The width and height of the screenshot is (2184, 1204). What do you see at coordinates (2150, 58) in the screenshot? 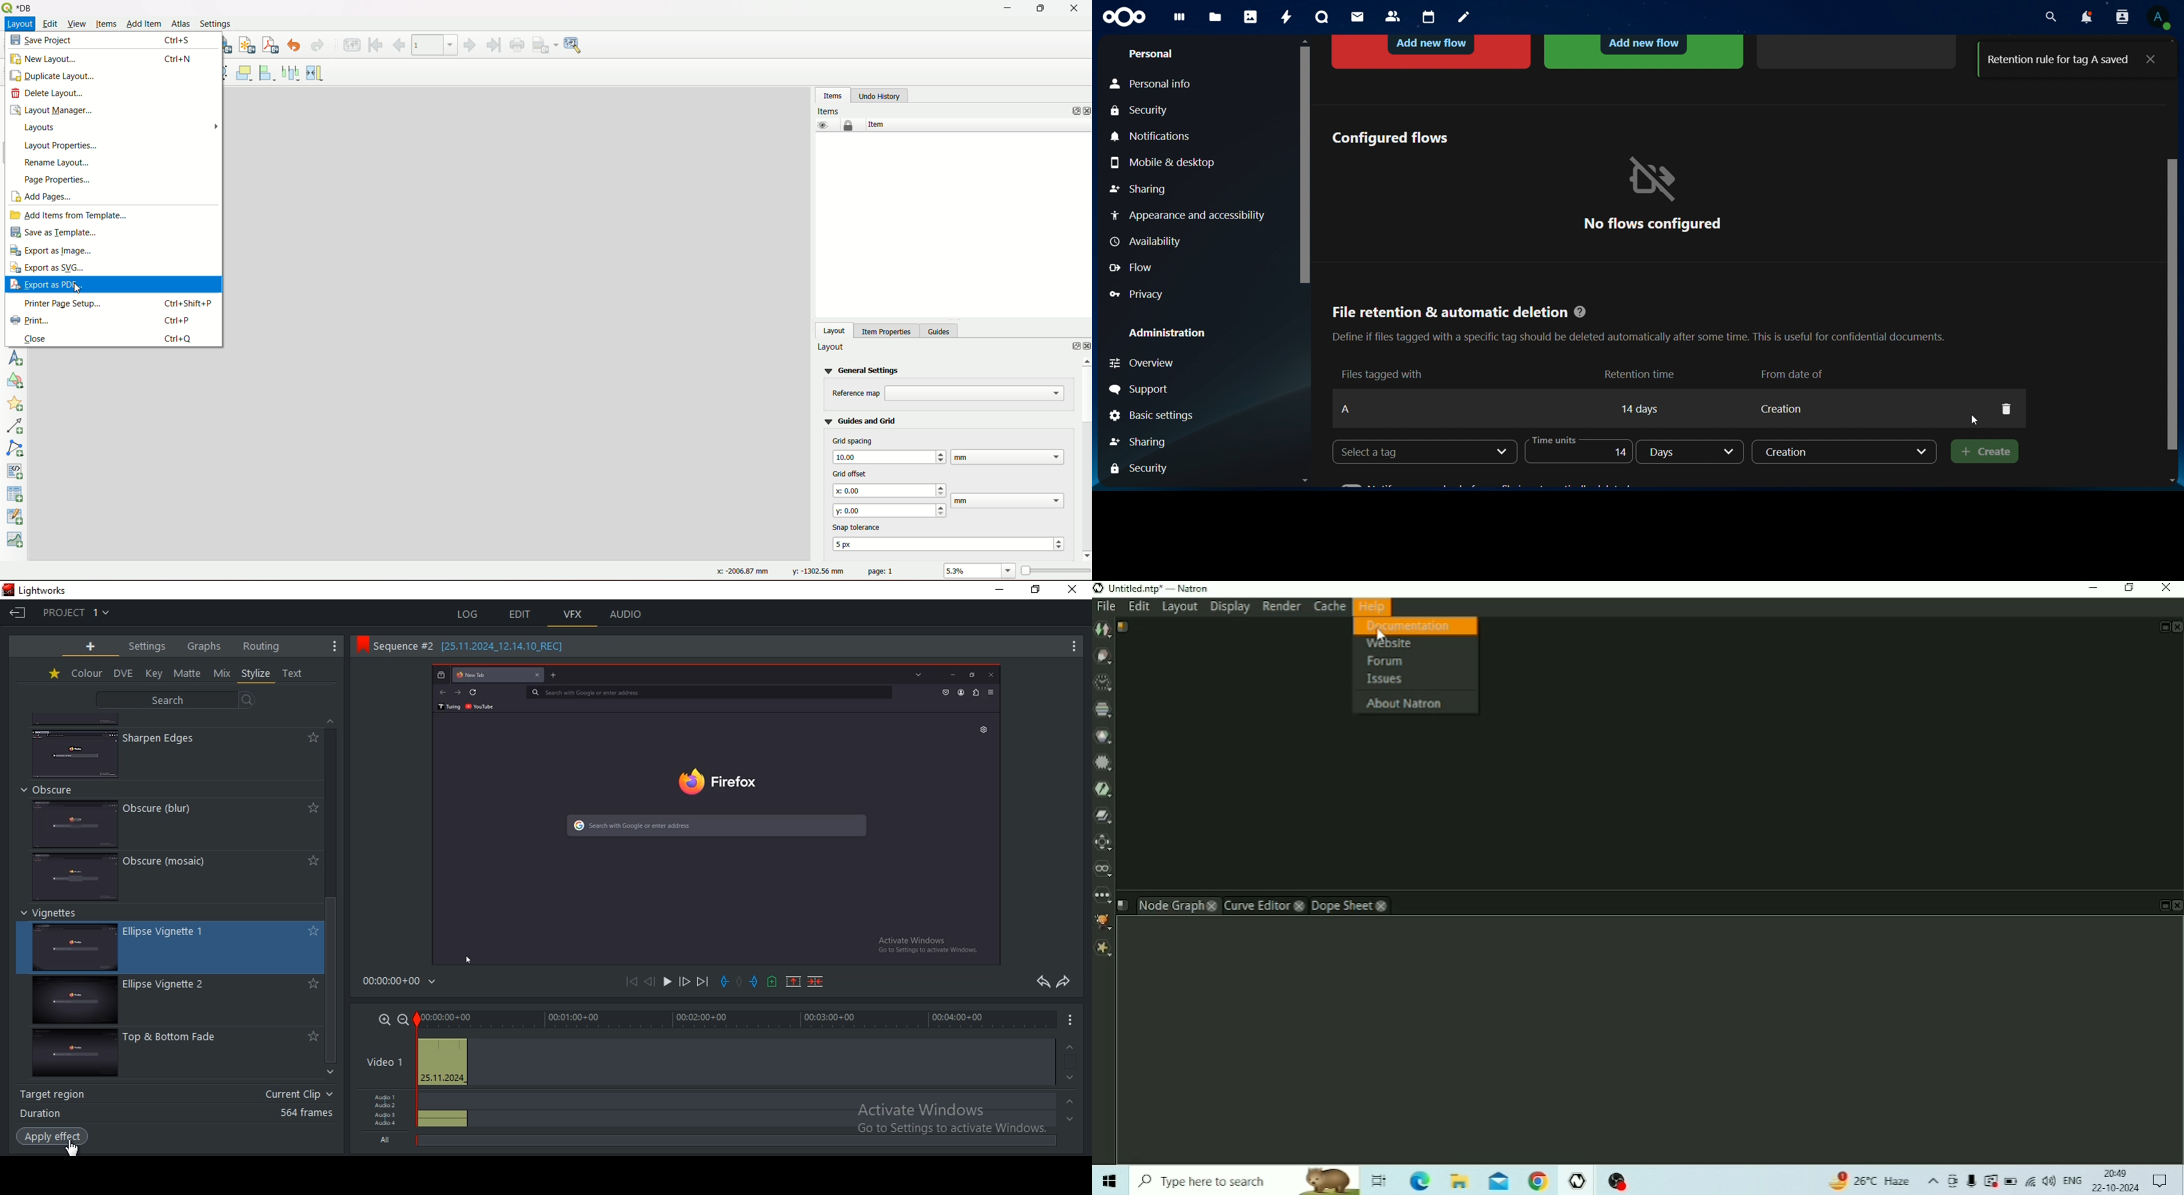
I see `close` at bounding box center [2150, 58].